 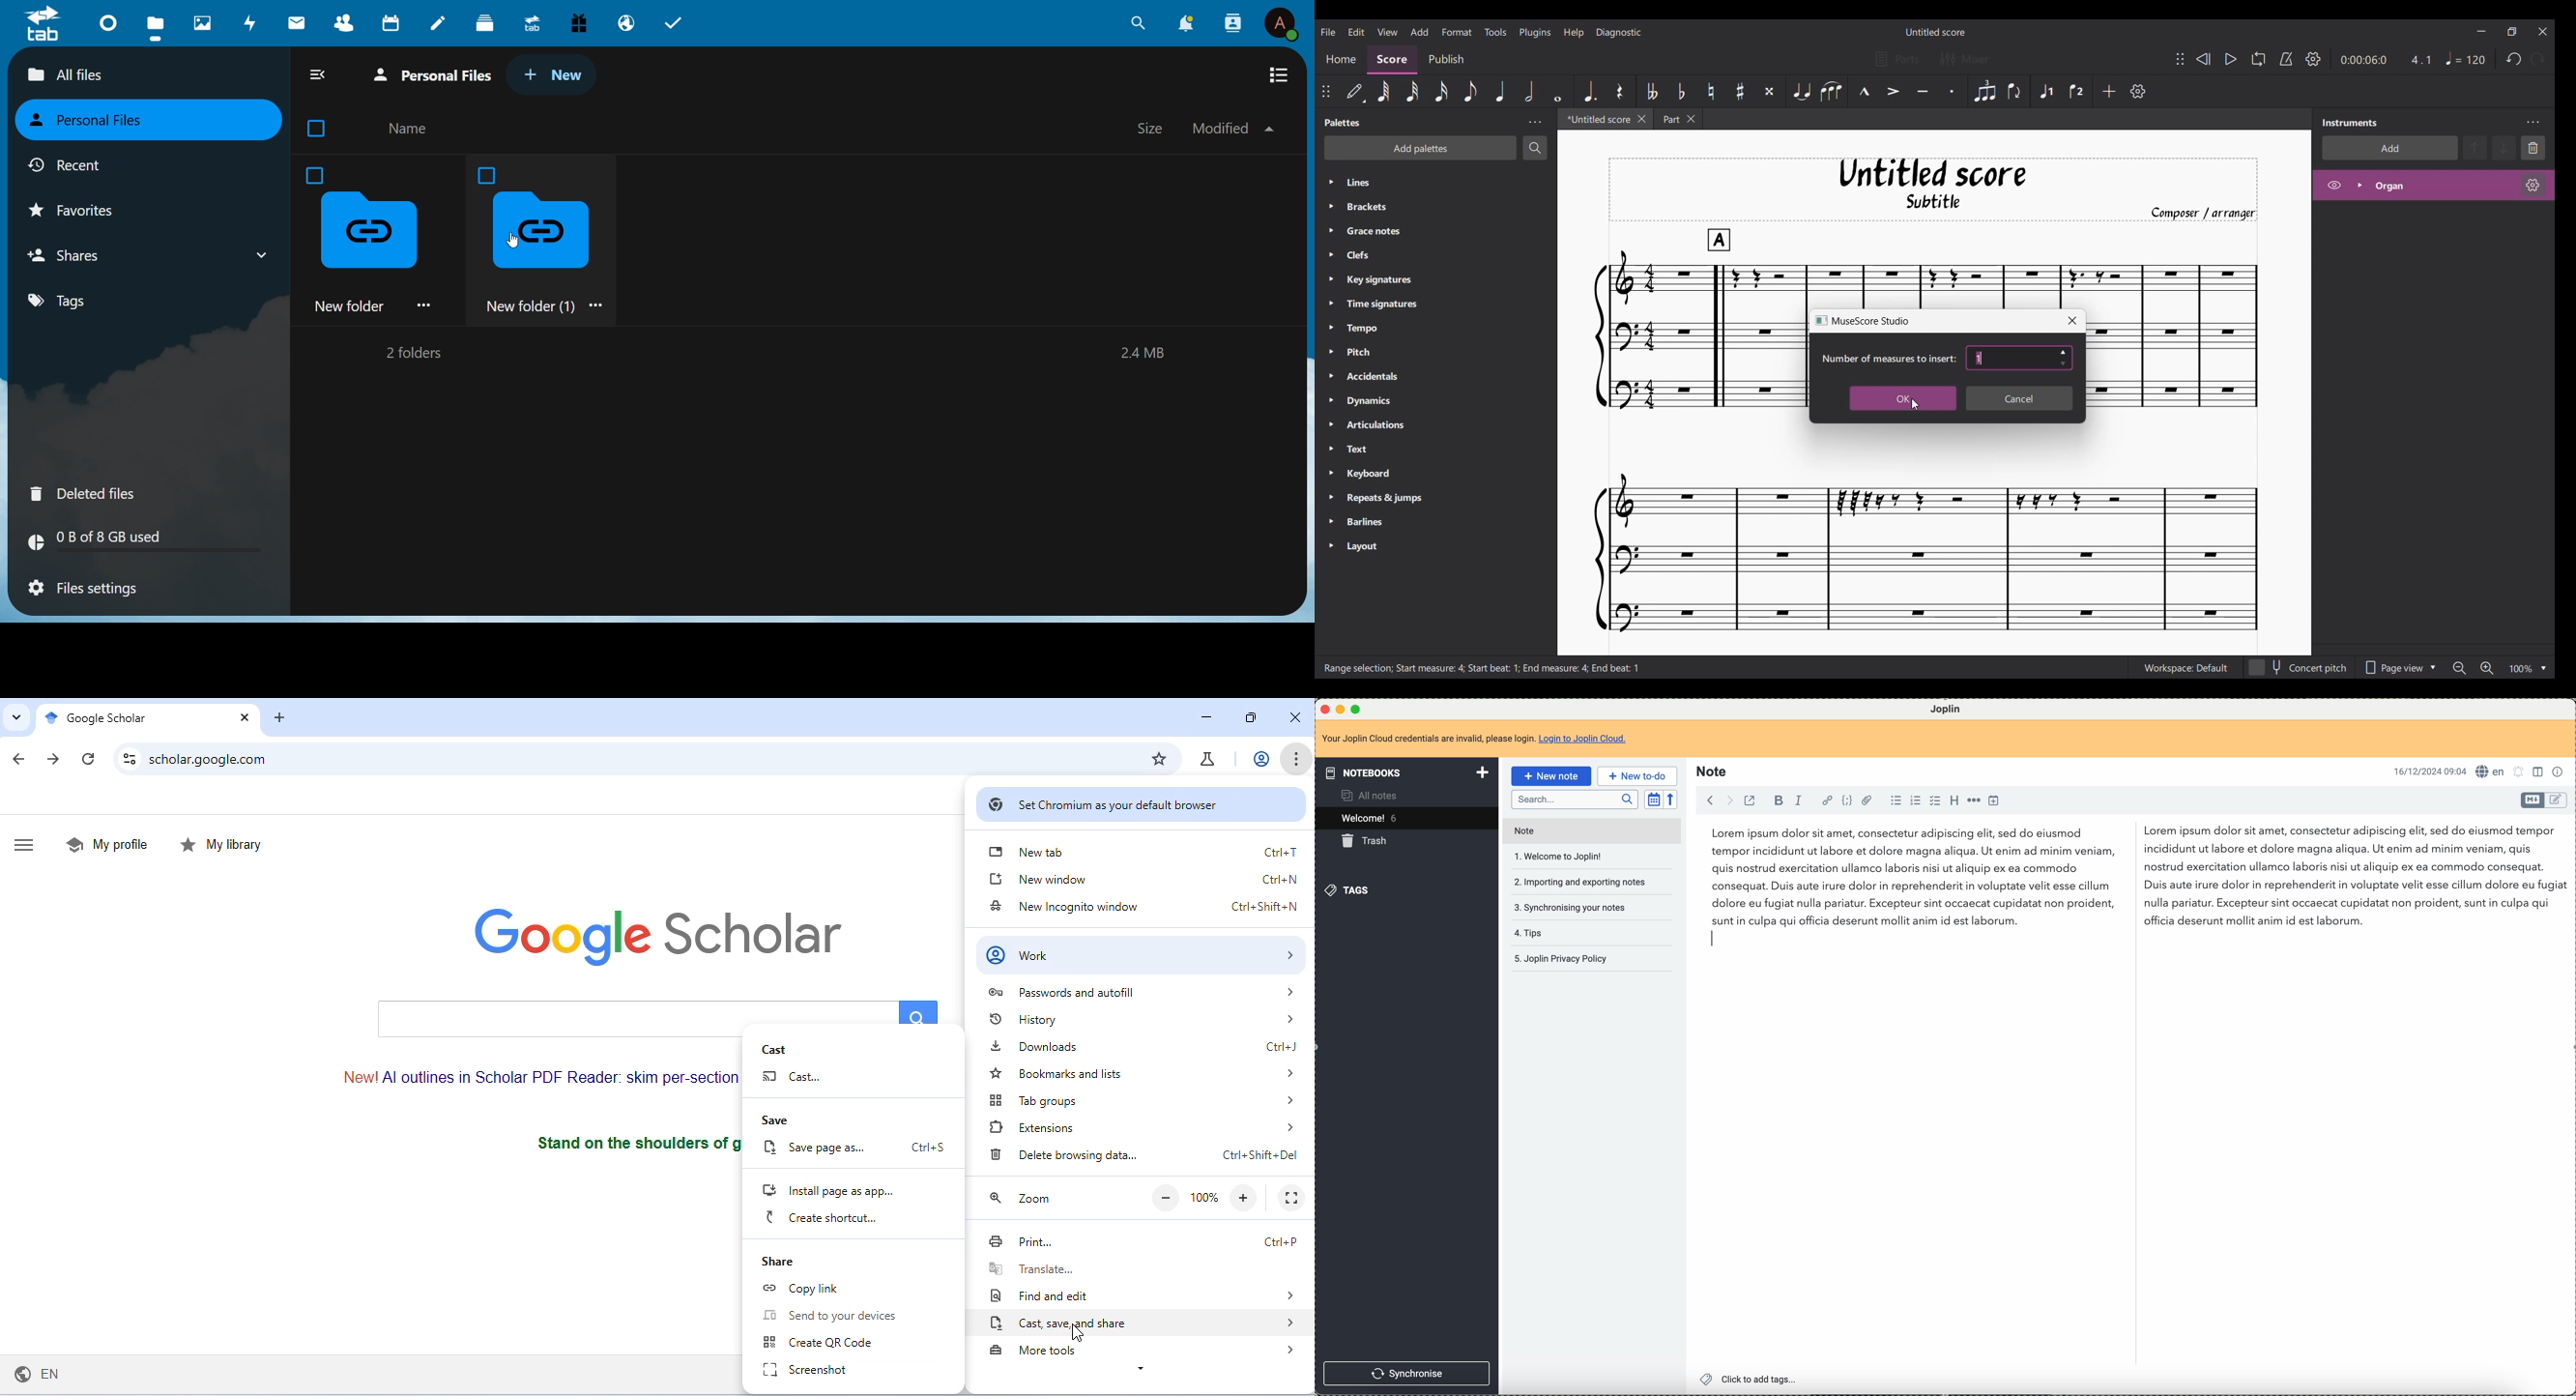 What do you see at coordinates (87, 212) in the screenshot?
I see `favorites` at bounding box center [87, 212].